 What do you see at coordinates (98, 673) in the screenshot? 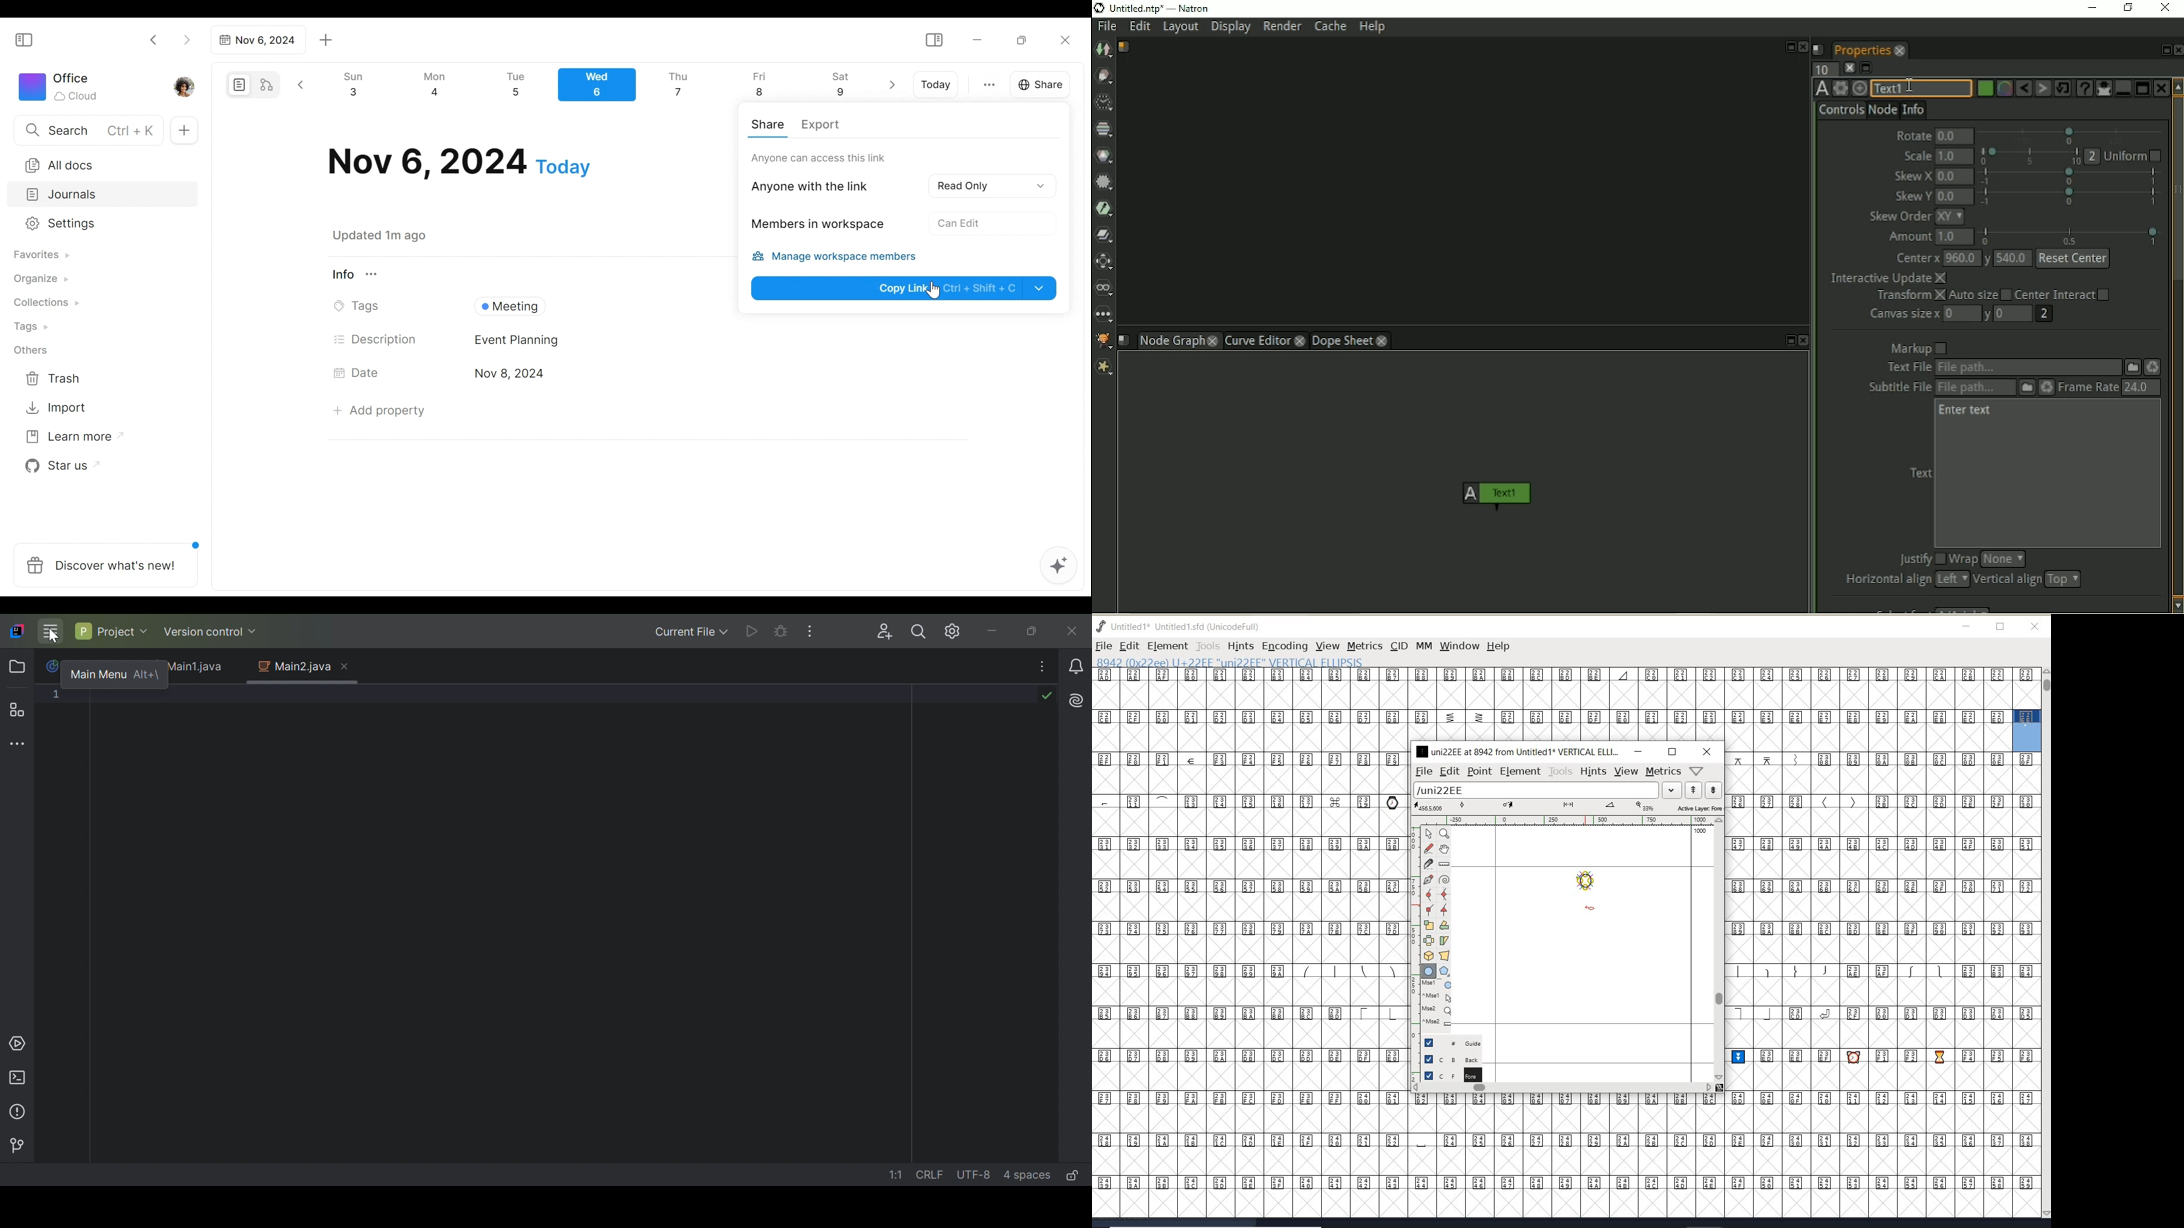
I see `Main Menu` at bounding box center [98, 673].